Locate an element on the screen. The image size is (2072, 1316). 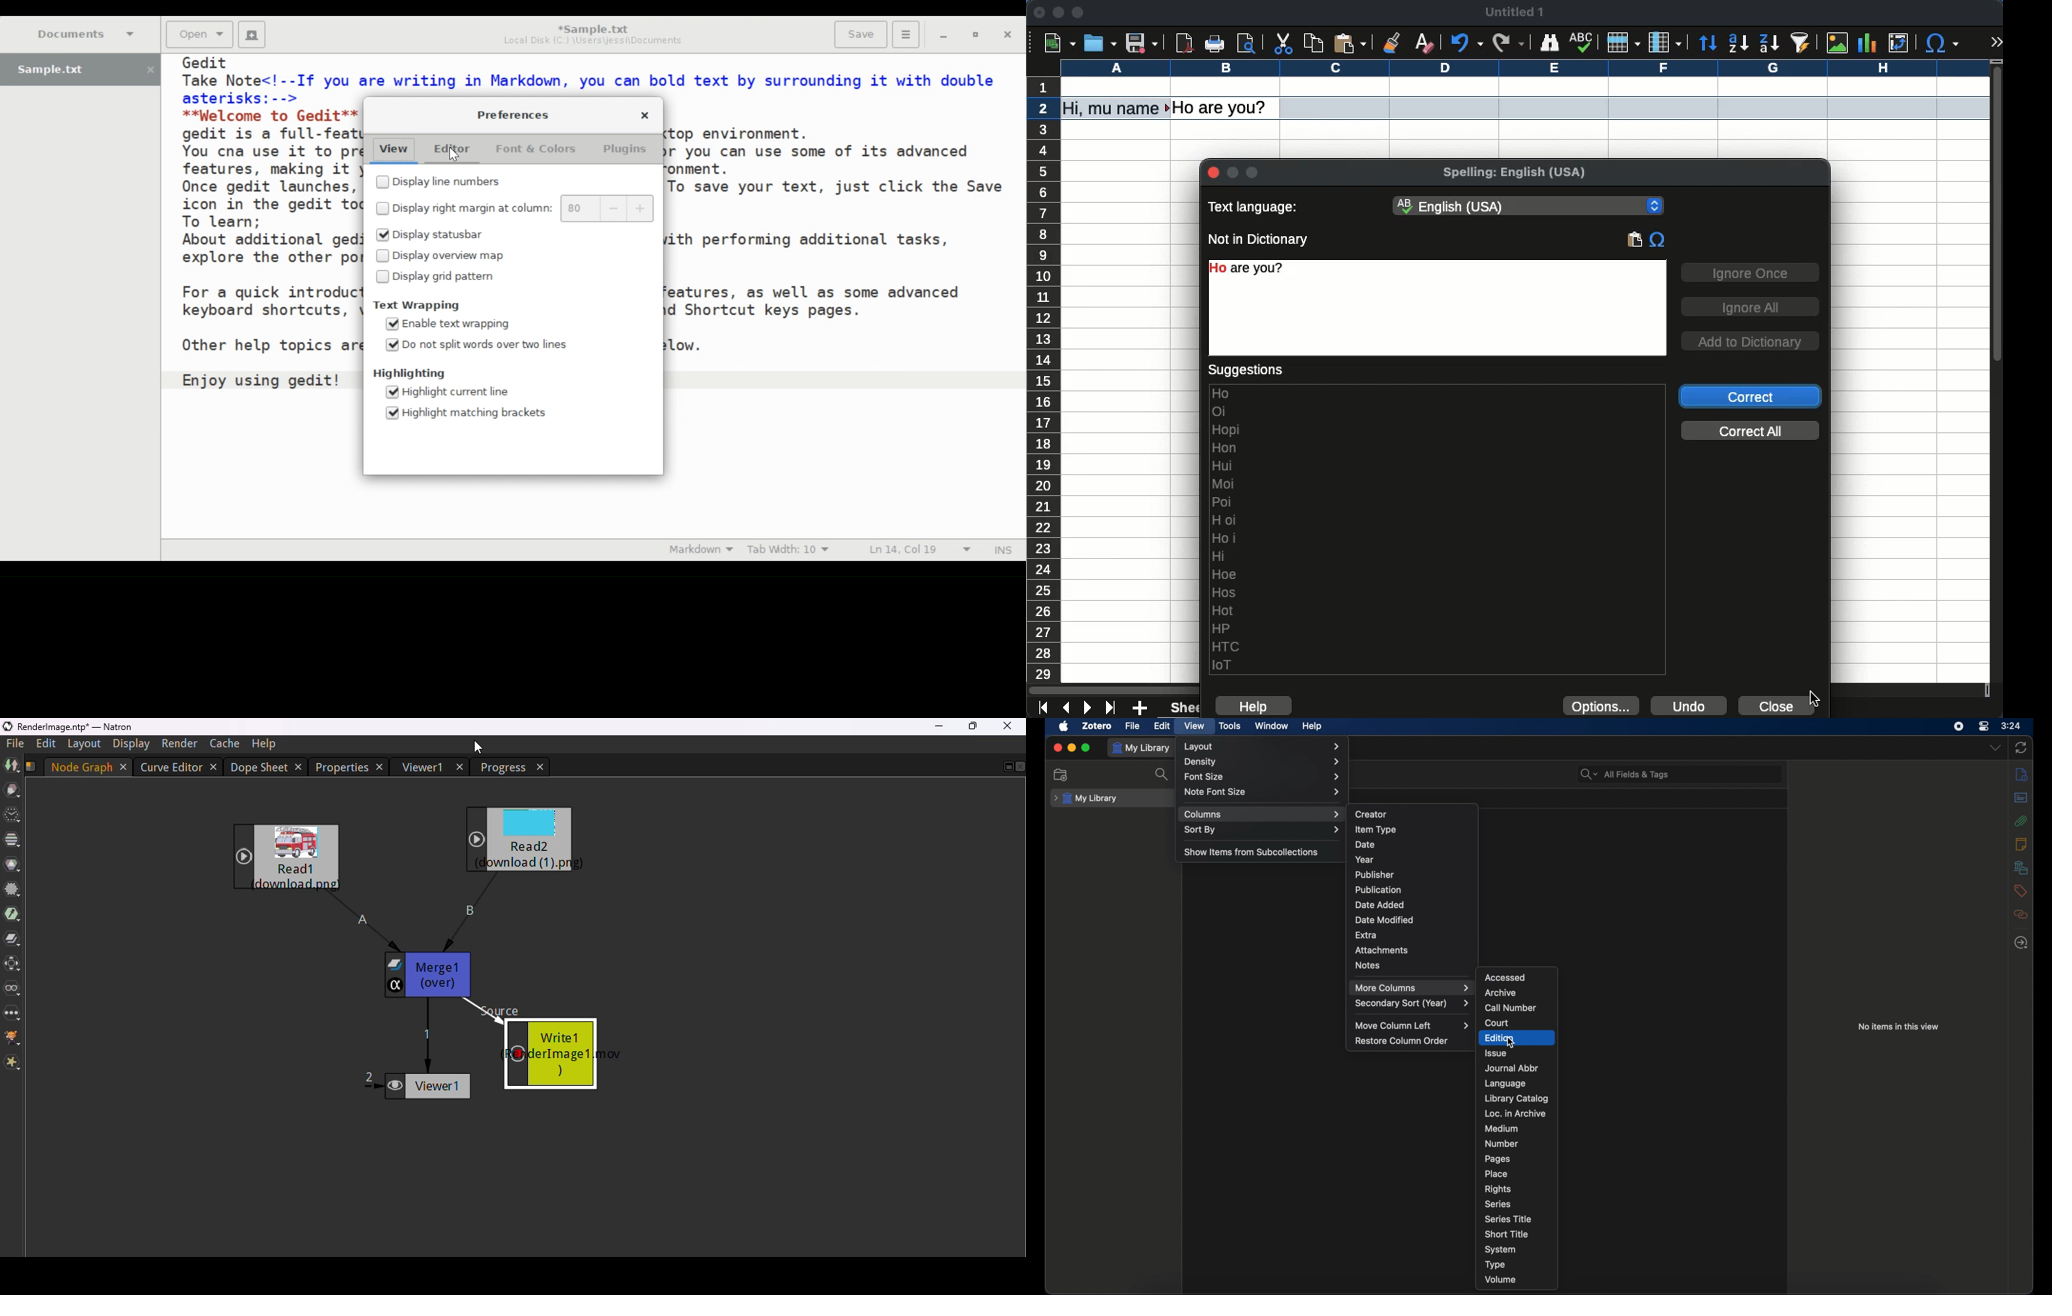
close tab is located at coordinates (124, 767).